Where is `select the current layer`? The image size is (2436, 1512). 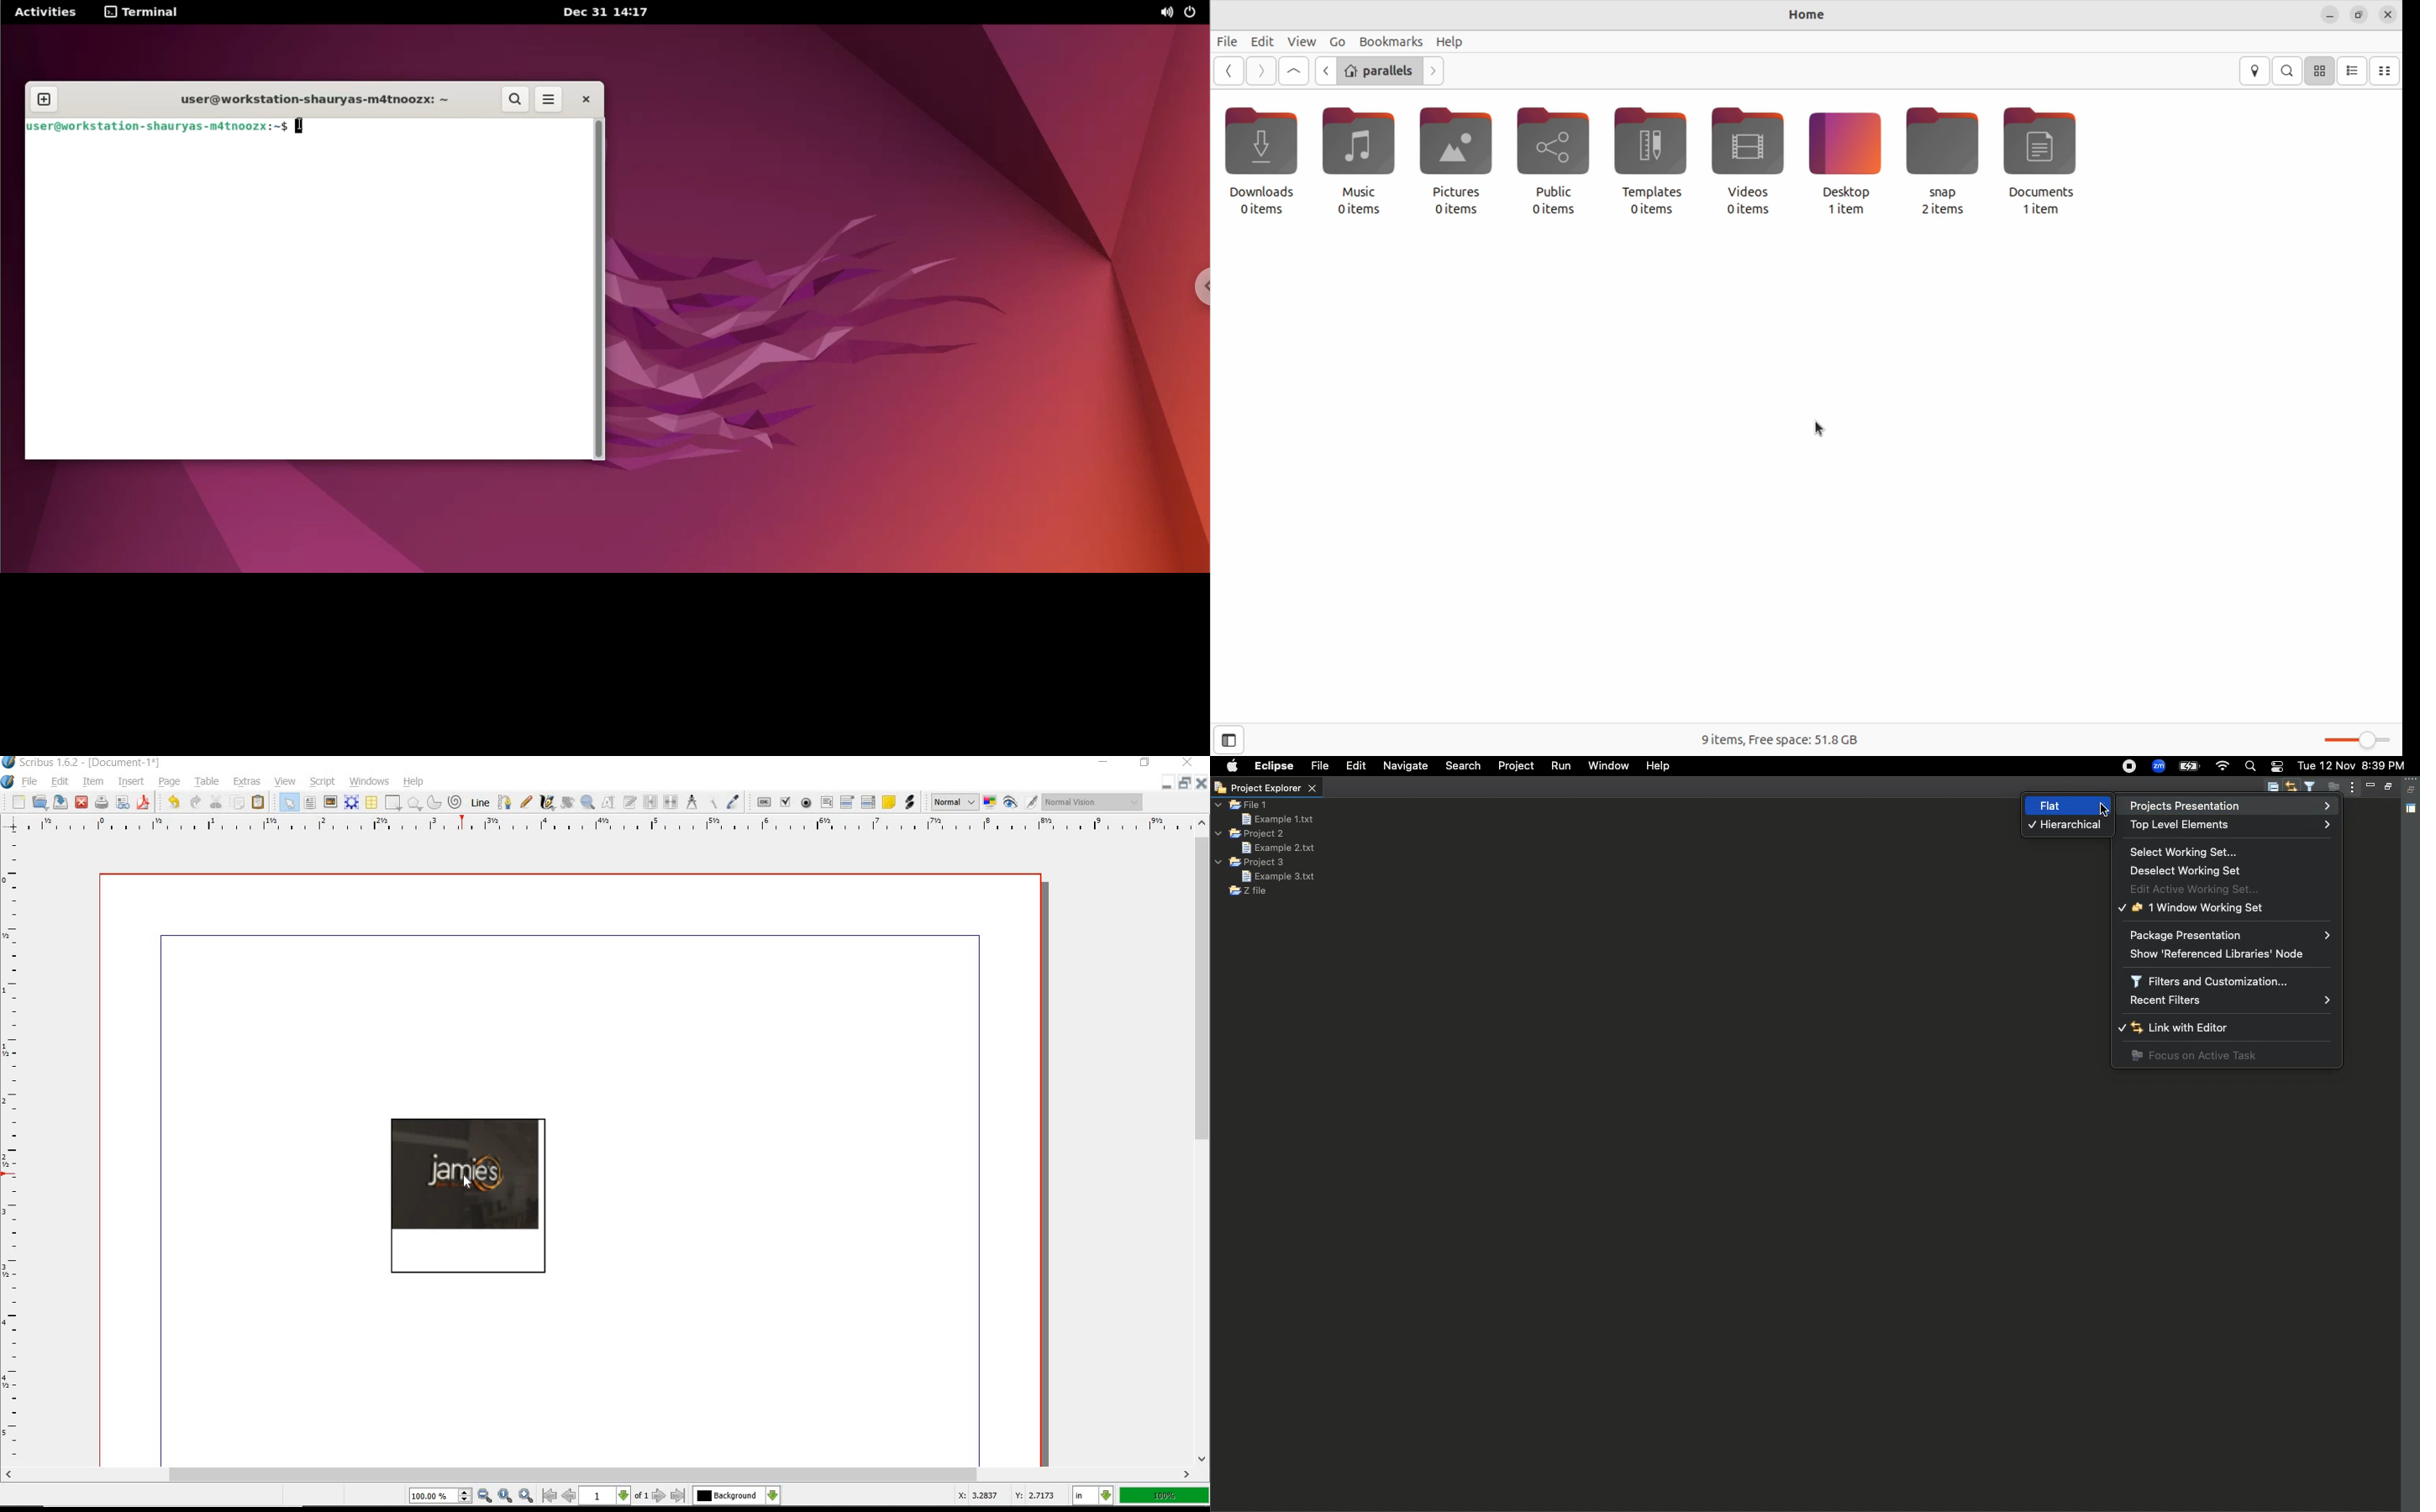 select the current layer is located at coordinates (736, 1497).